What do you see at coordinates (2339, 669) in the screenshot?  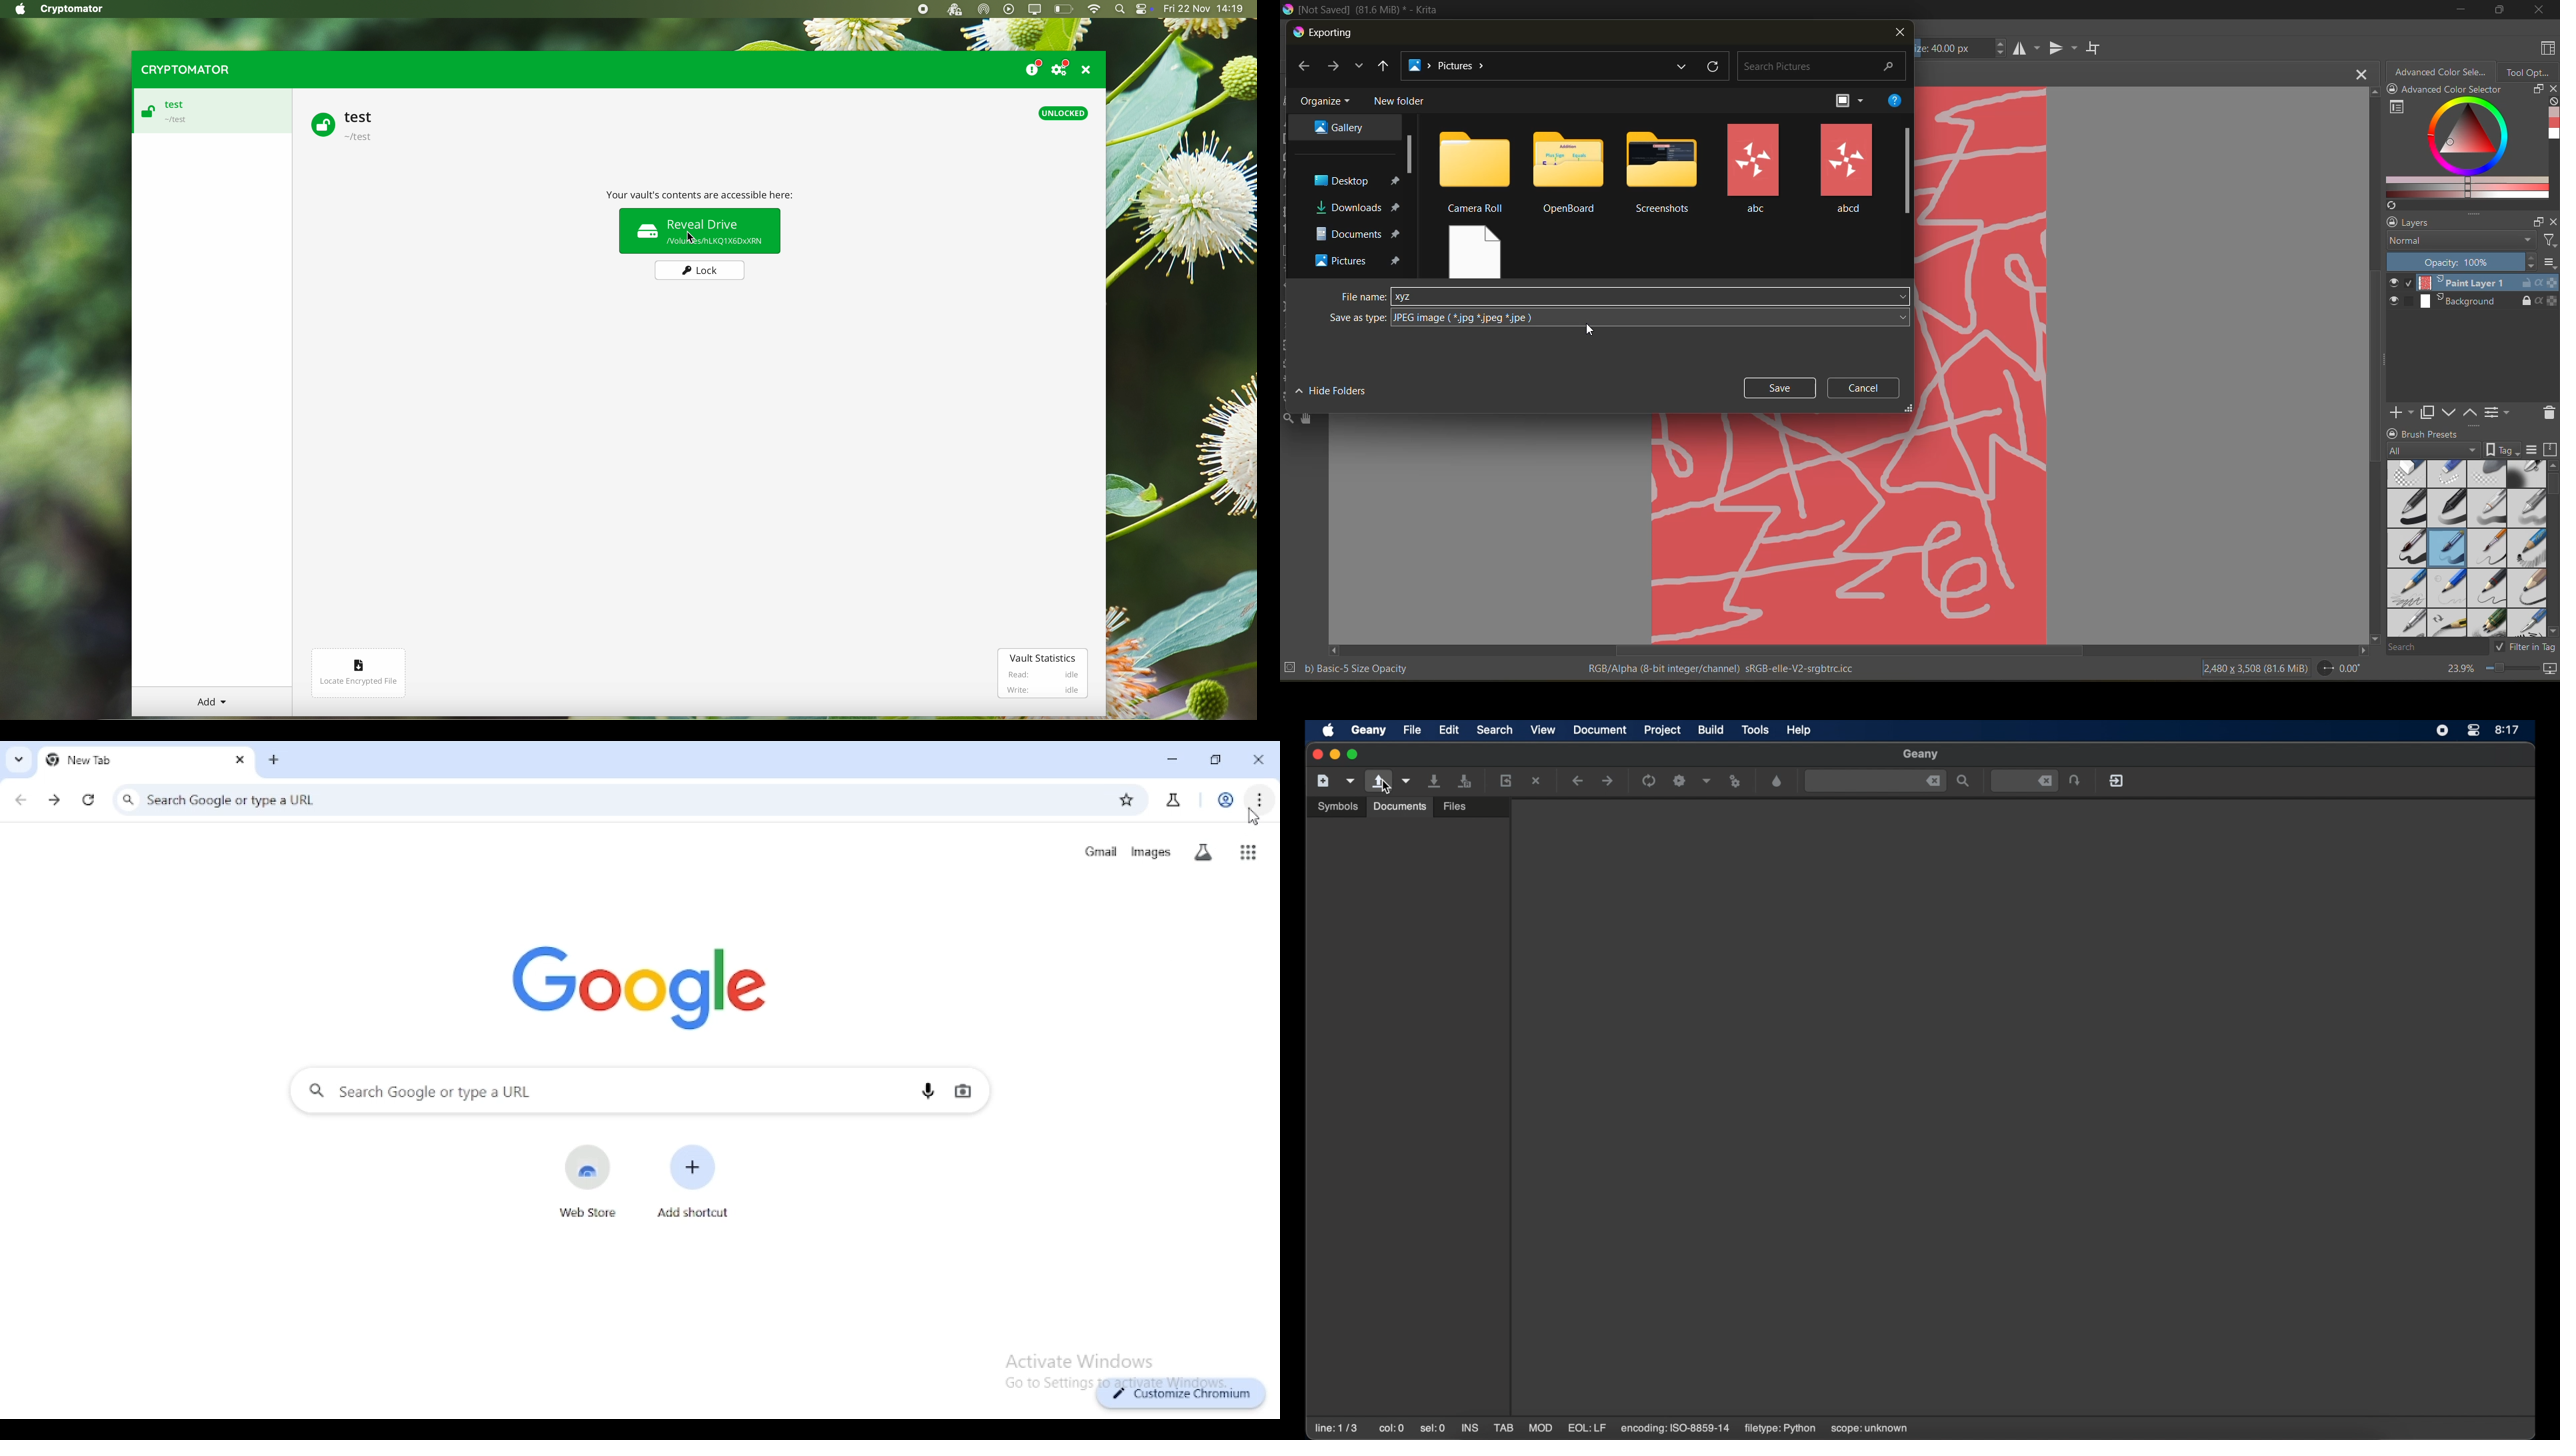 I see `flip angle` at bounding box center [2339, 669].